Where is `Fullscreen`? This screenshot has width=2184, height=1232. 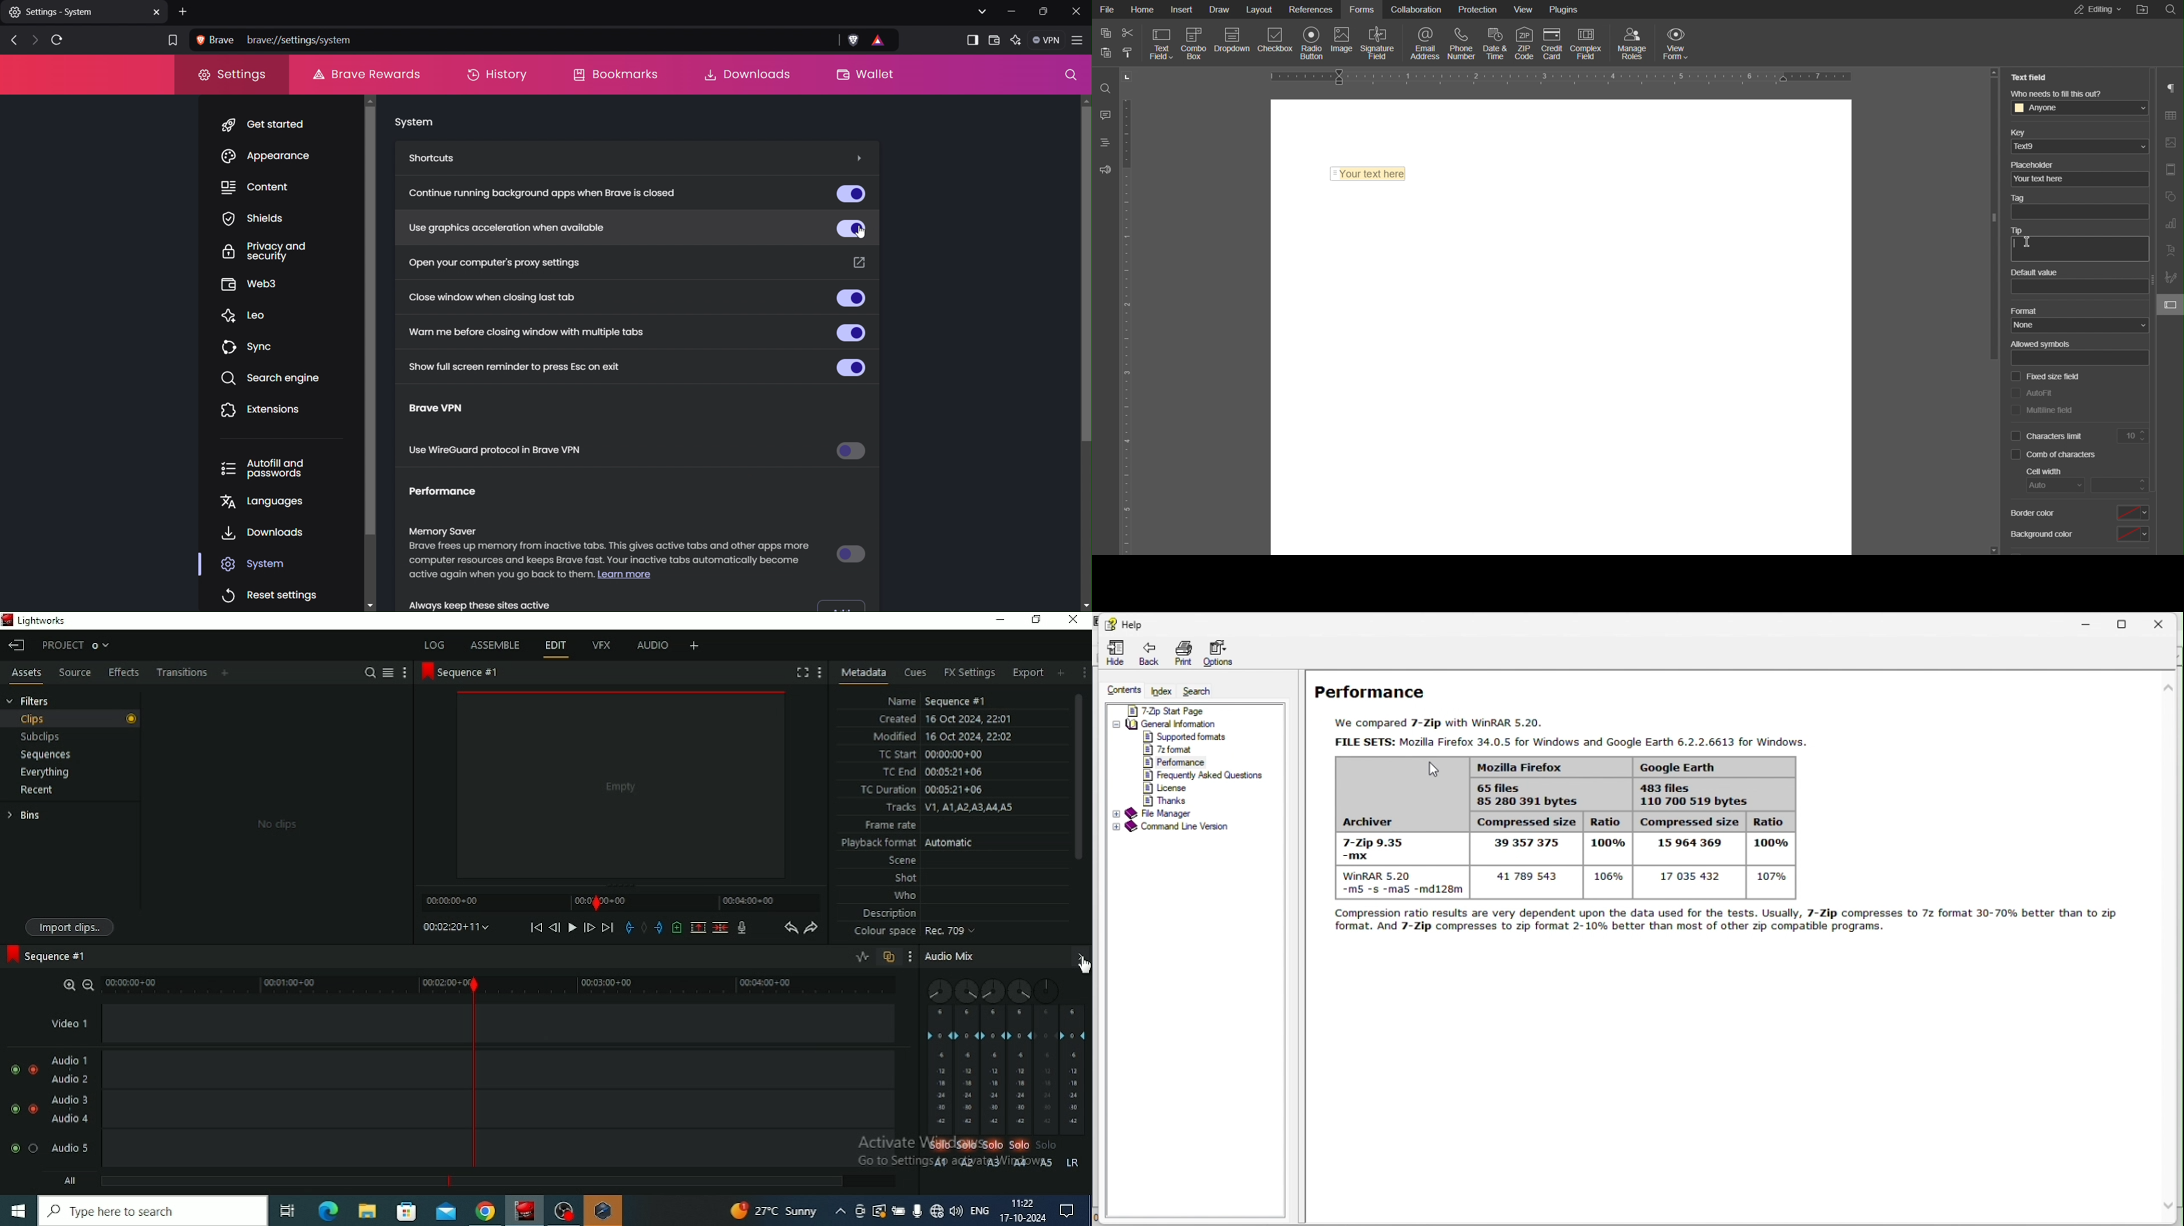 Fullscreen is located at coordinates (802, 672).